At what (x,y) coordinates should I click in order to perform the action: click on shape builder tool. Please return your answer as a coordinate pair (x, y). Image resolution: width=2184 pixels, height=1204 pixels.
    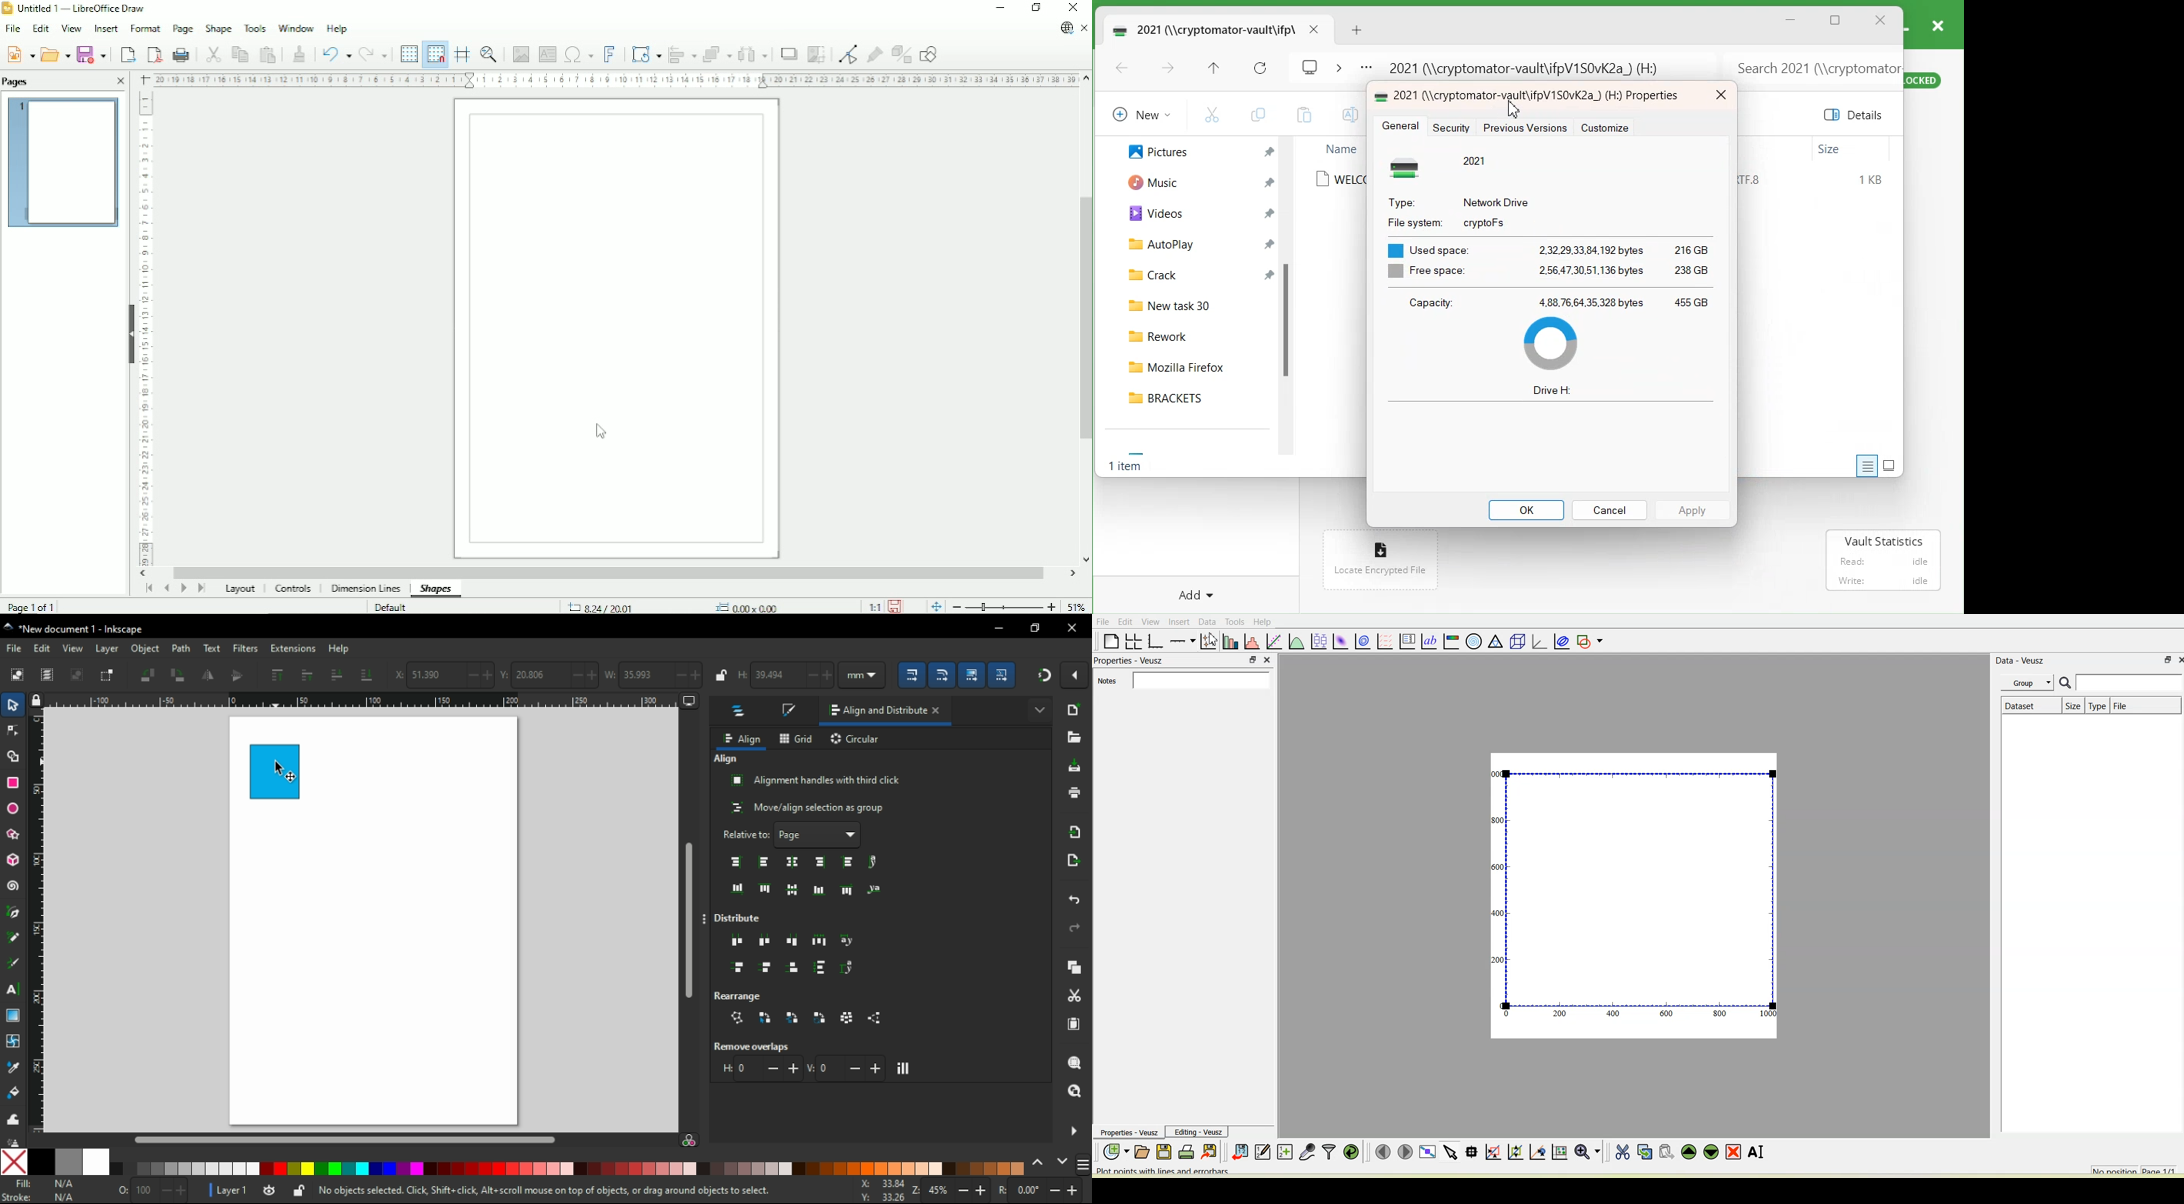
    Looking at the image, I should click on (13, 756).